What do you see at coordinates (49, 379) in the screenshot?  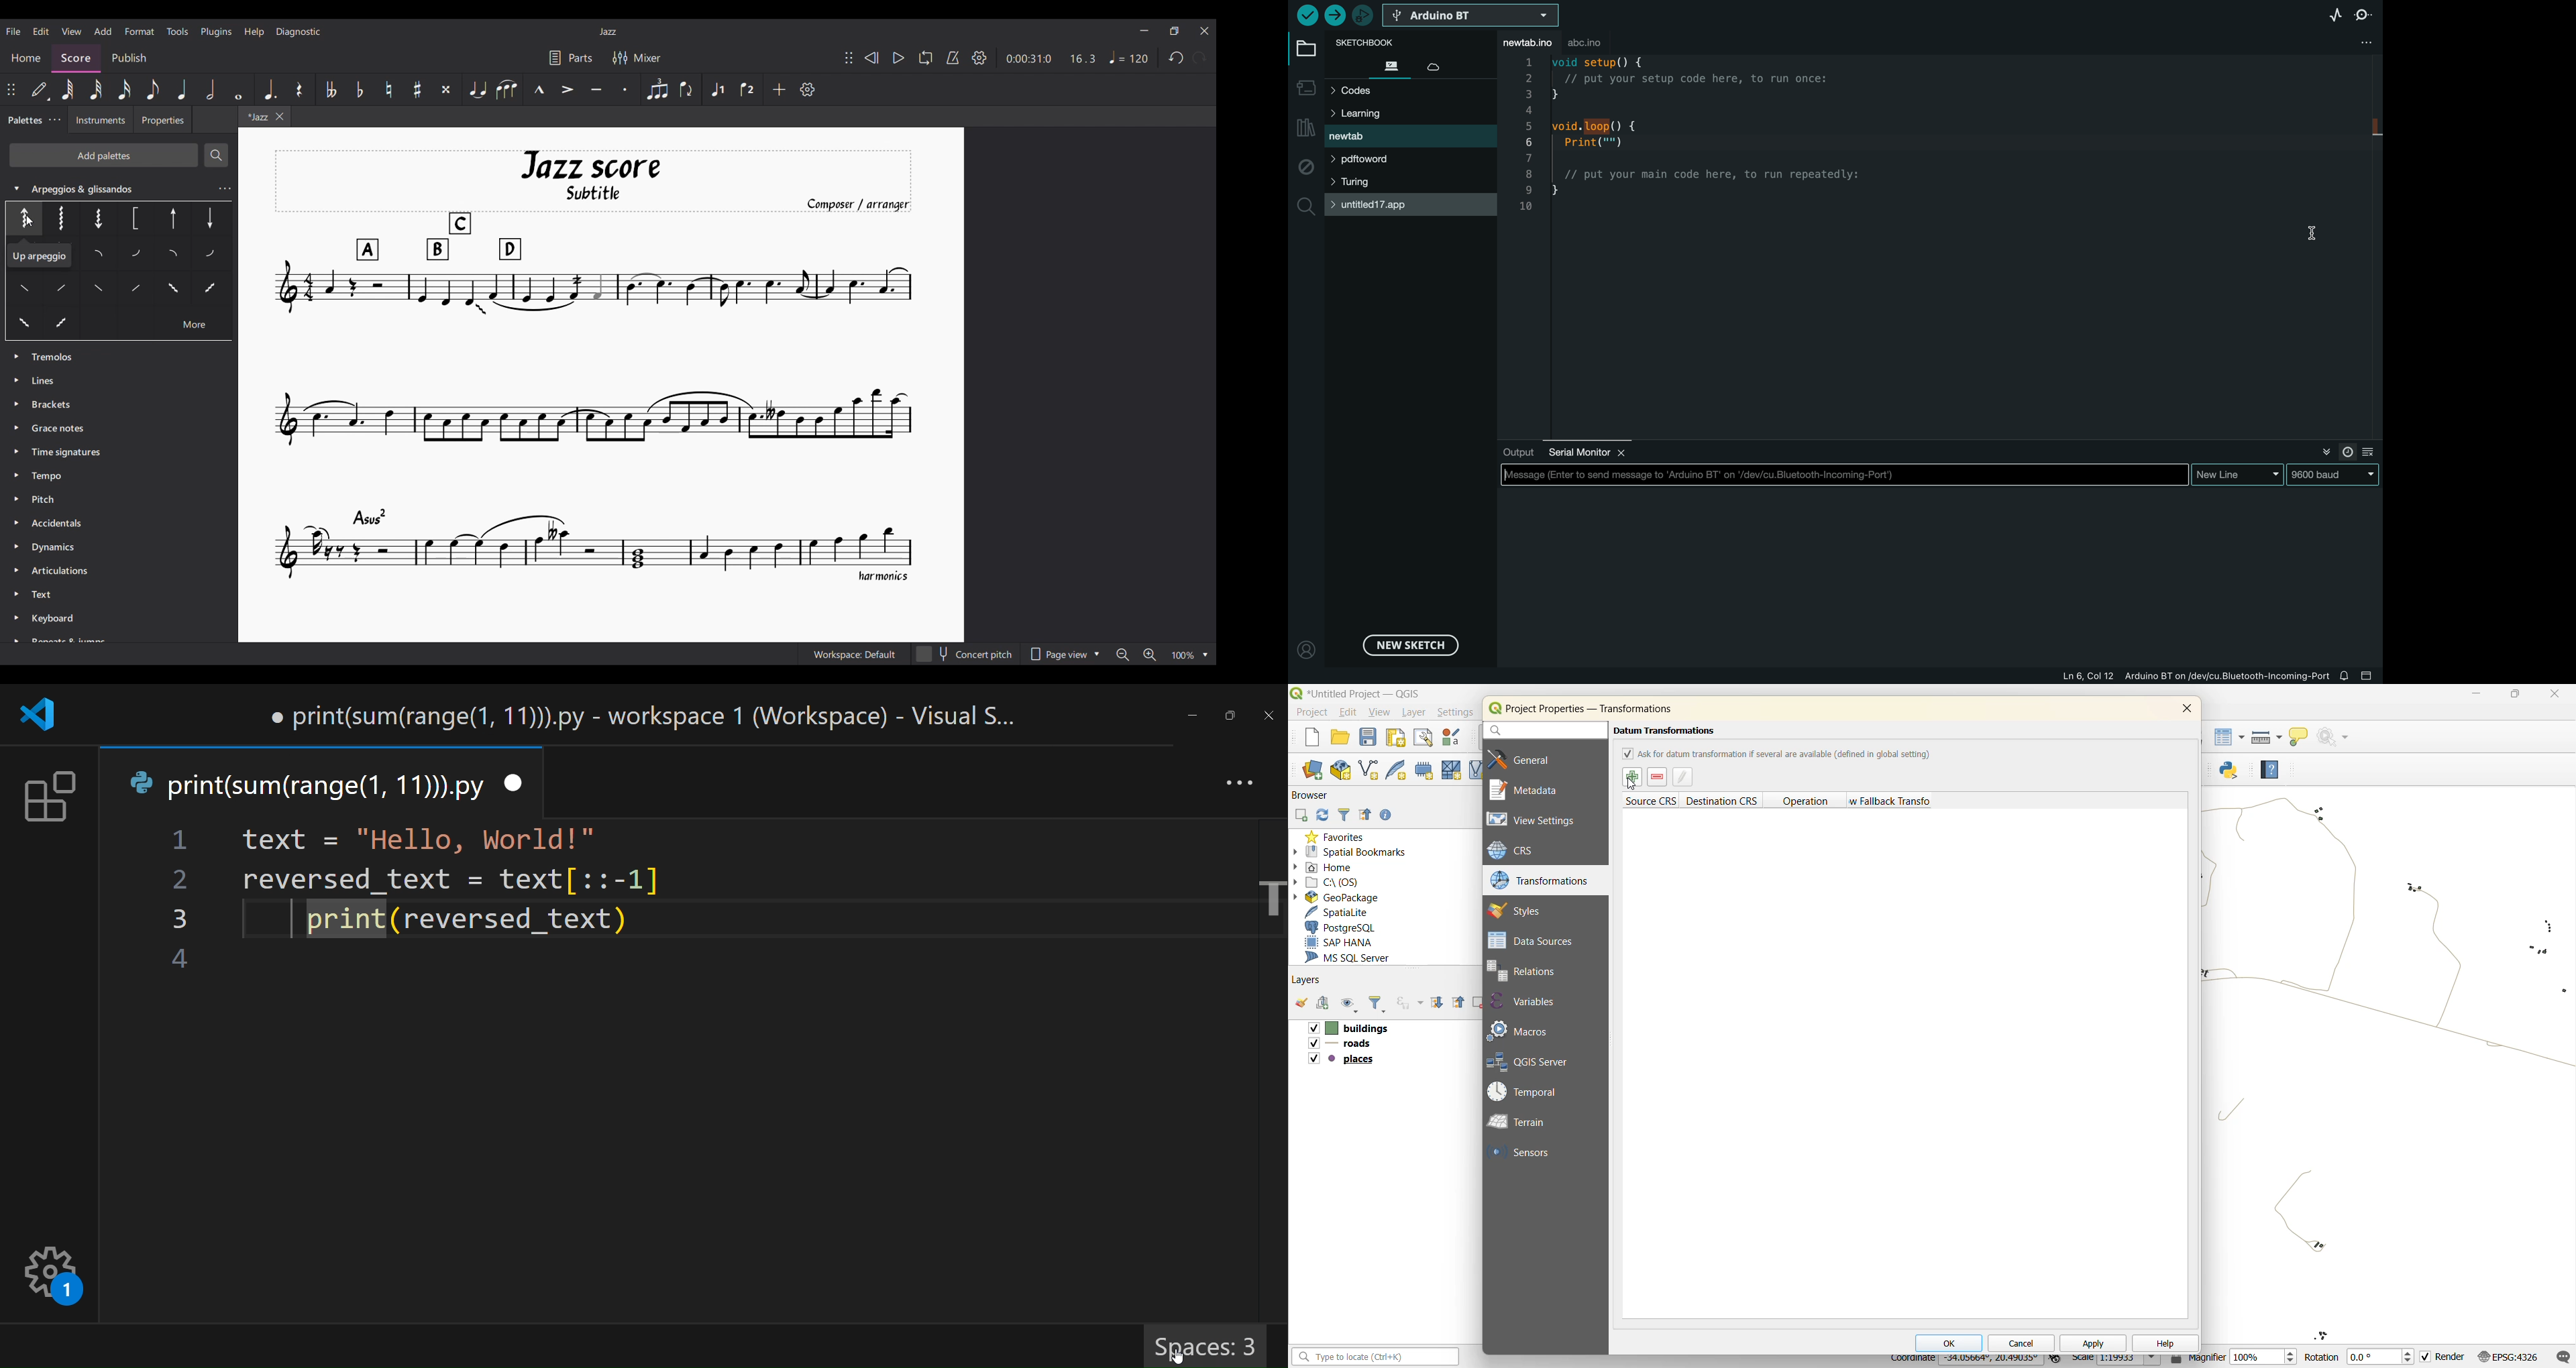 I see `Lines` at bounding box center [49, 379].